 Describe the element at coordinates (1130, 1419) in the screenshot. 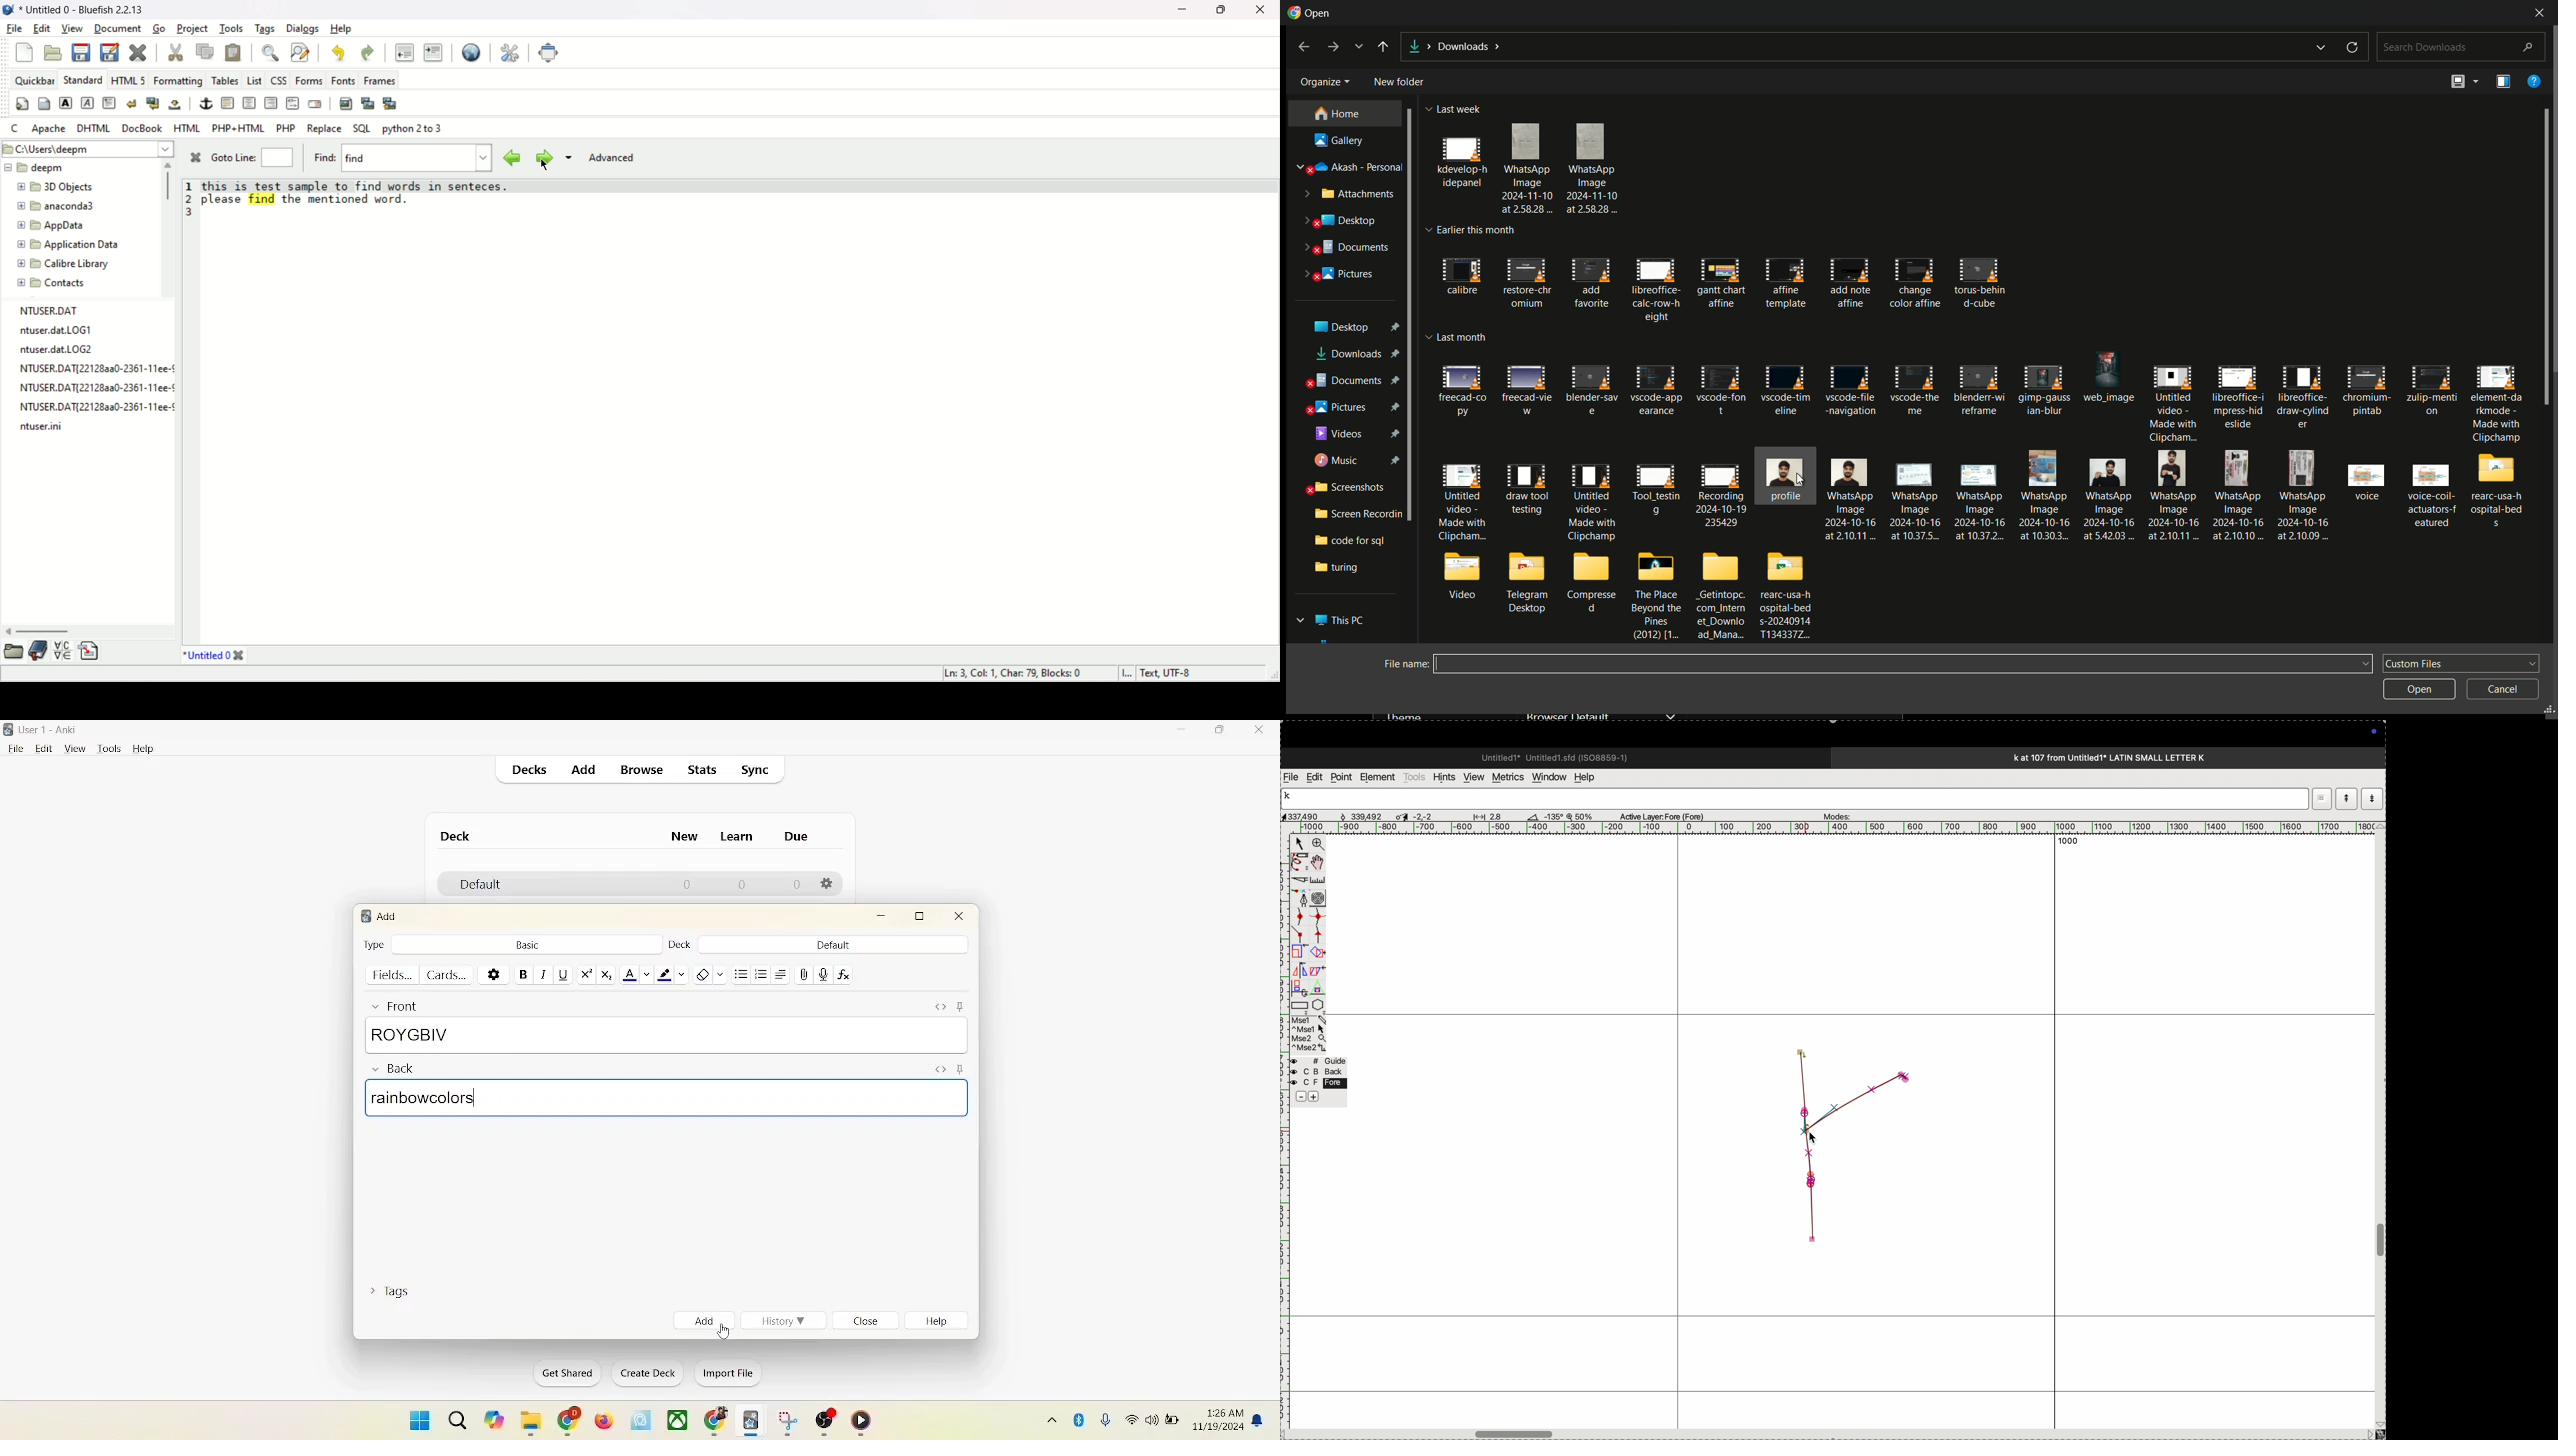

I see `wifi` at that location.